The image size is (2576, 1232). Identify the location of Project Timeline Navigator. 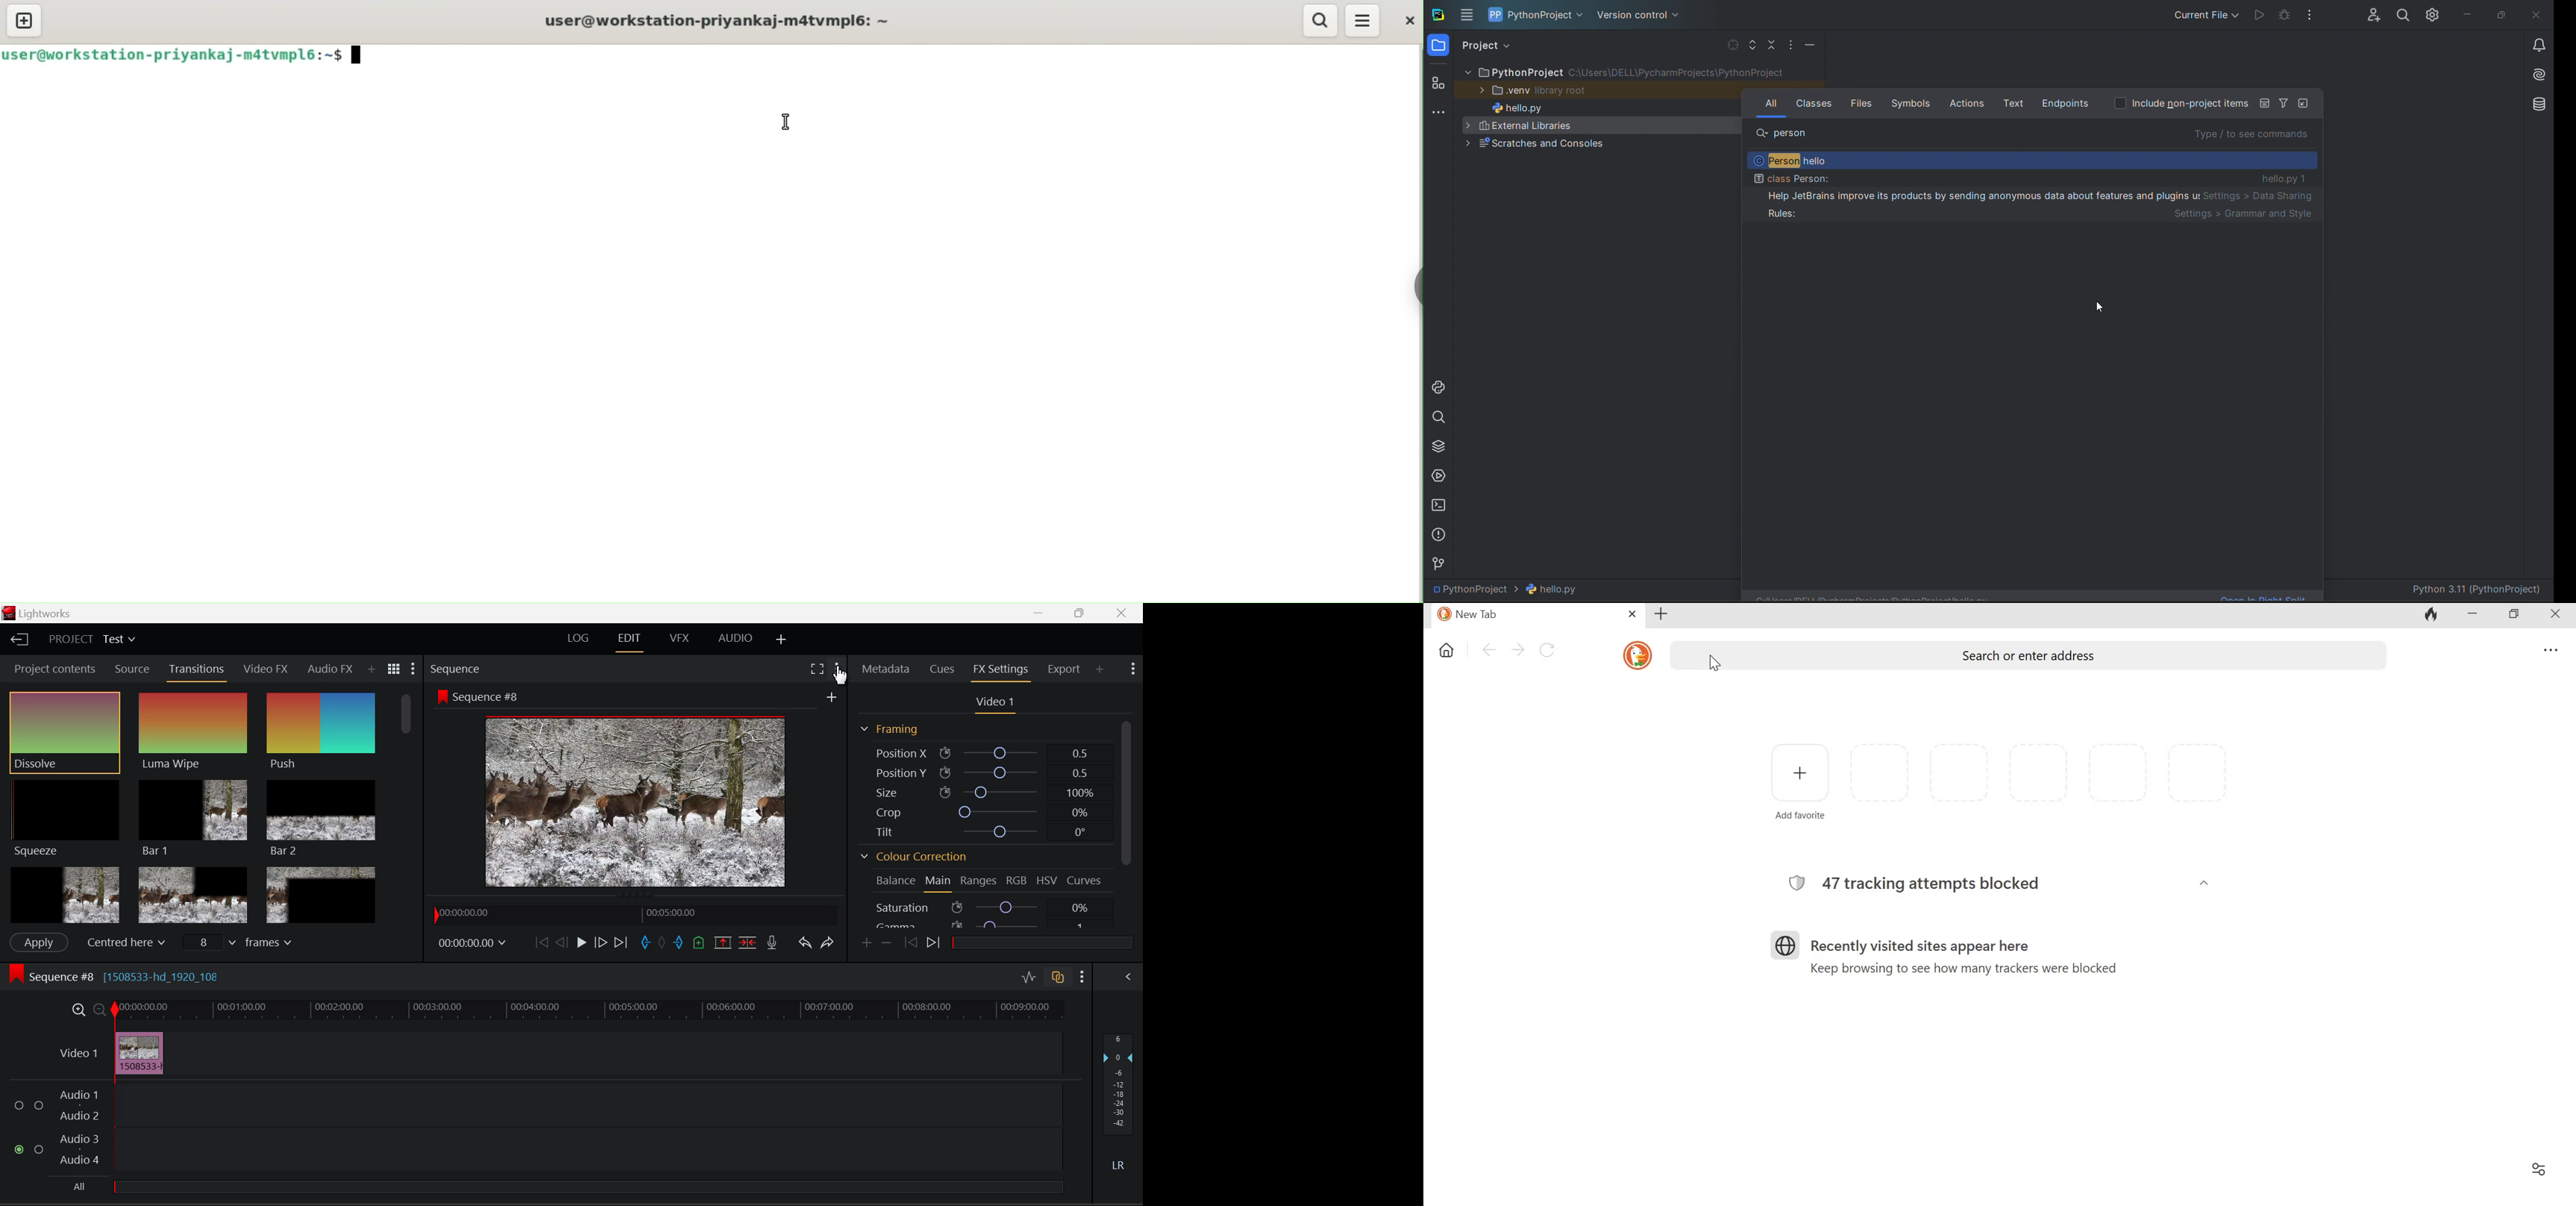
(634, 916).